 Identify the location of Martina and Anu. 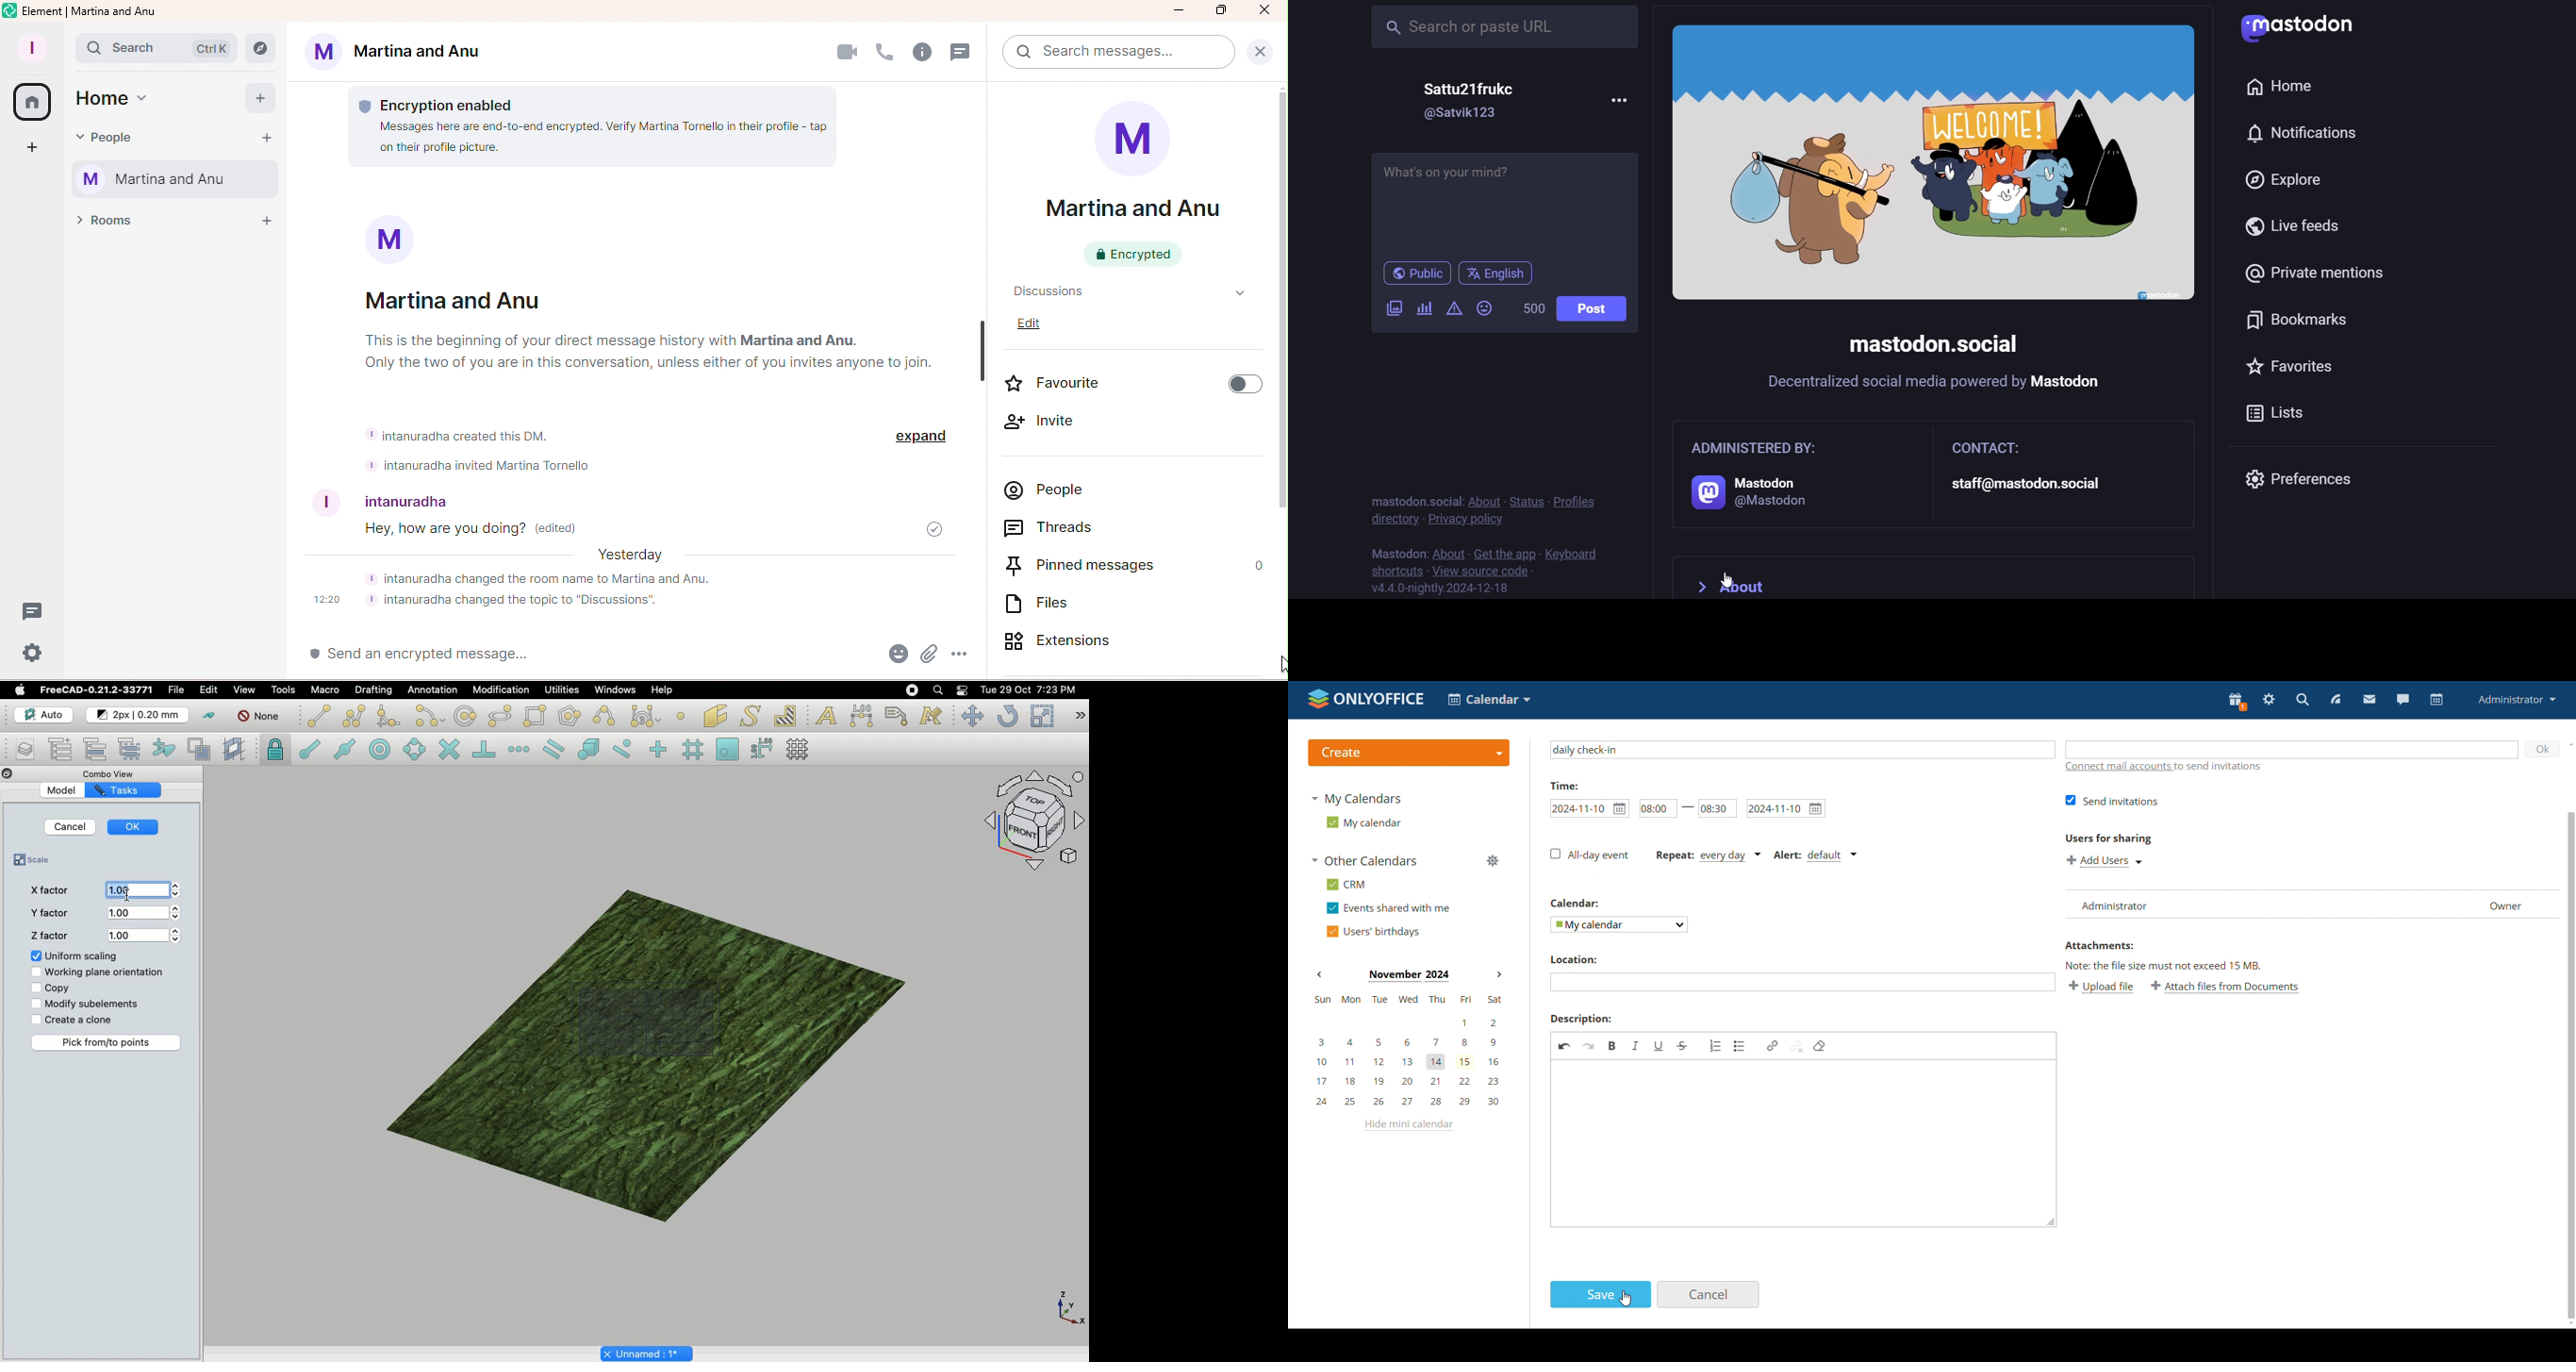
(172, 181).